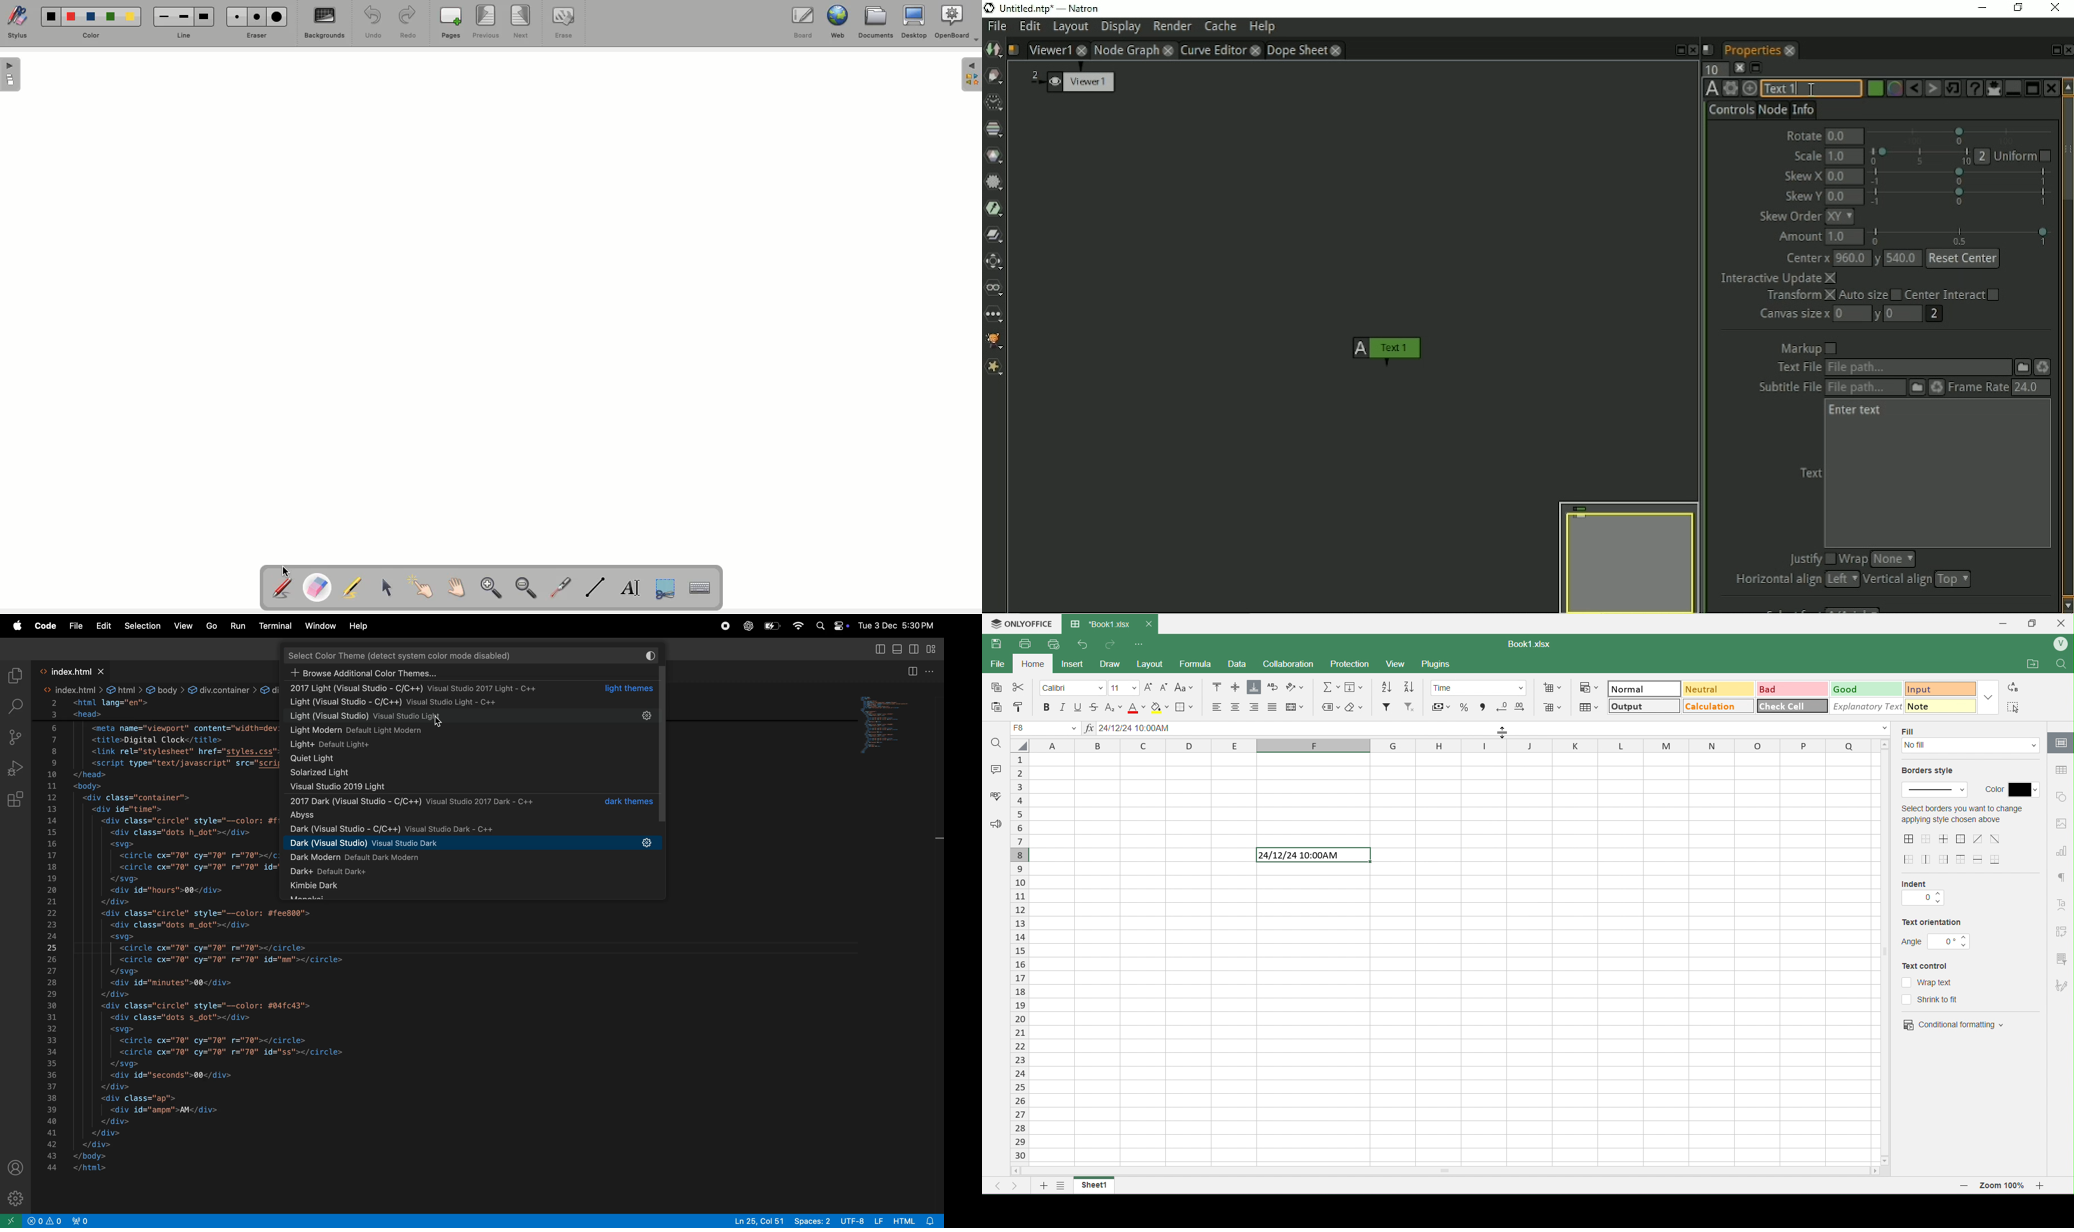  Describe the element at coordinates (1806, 155) in the screenshot. I see `Scale` at that location.